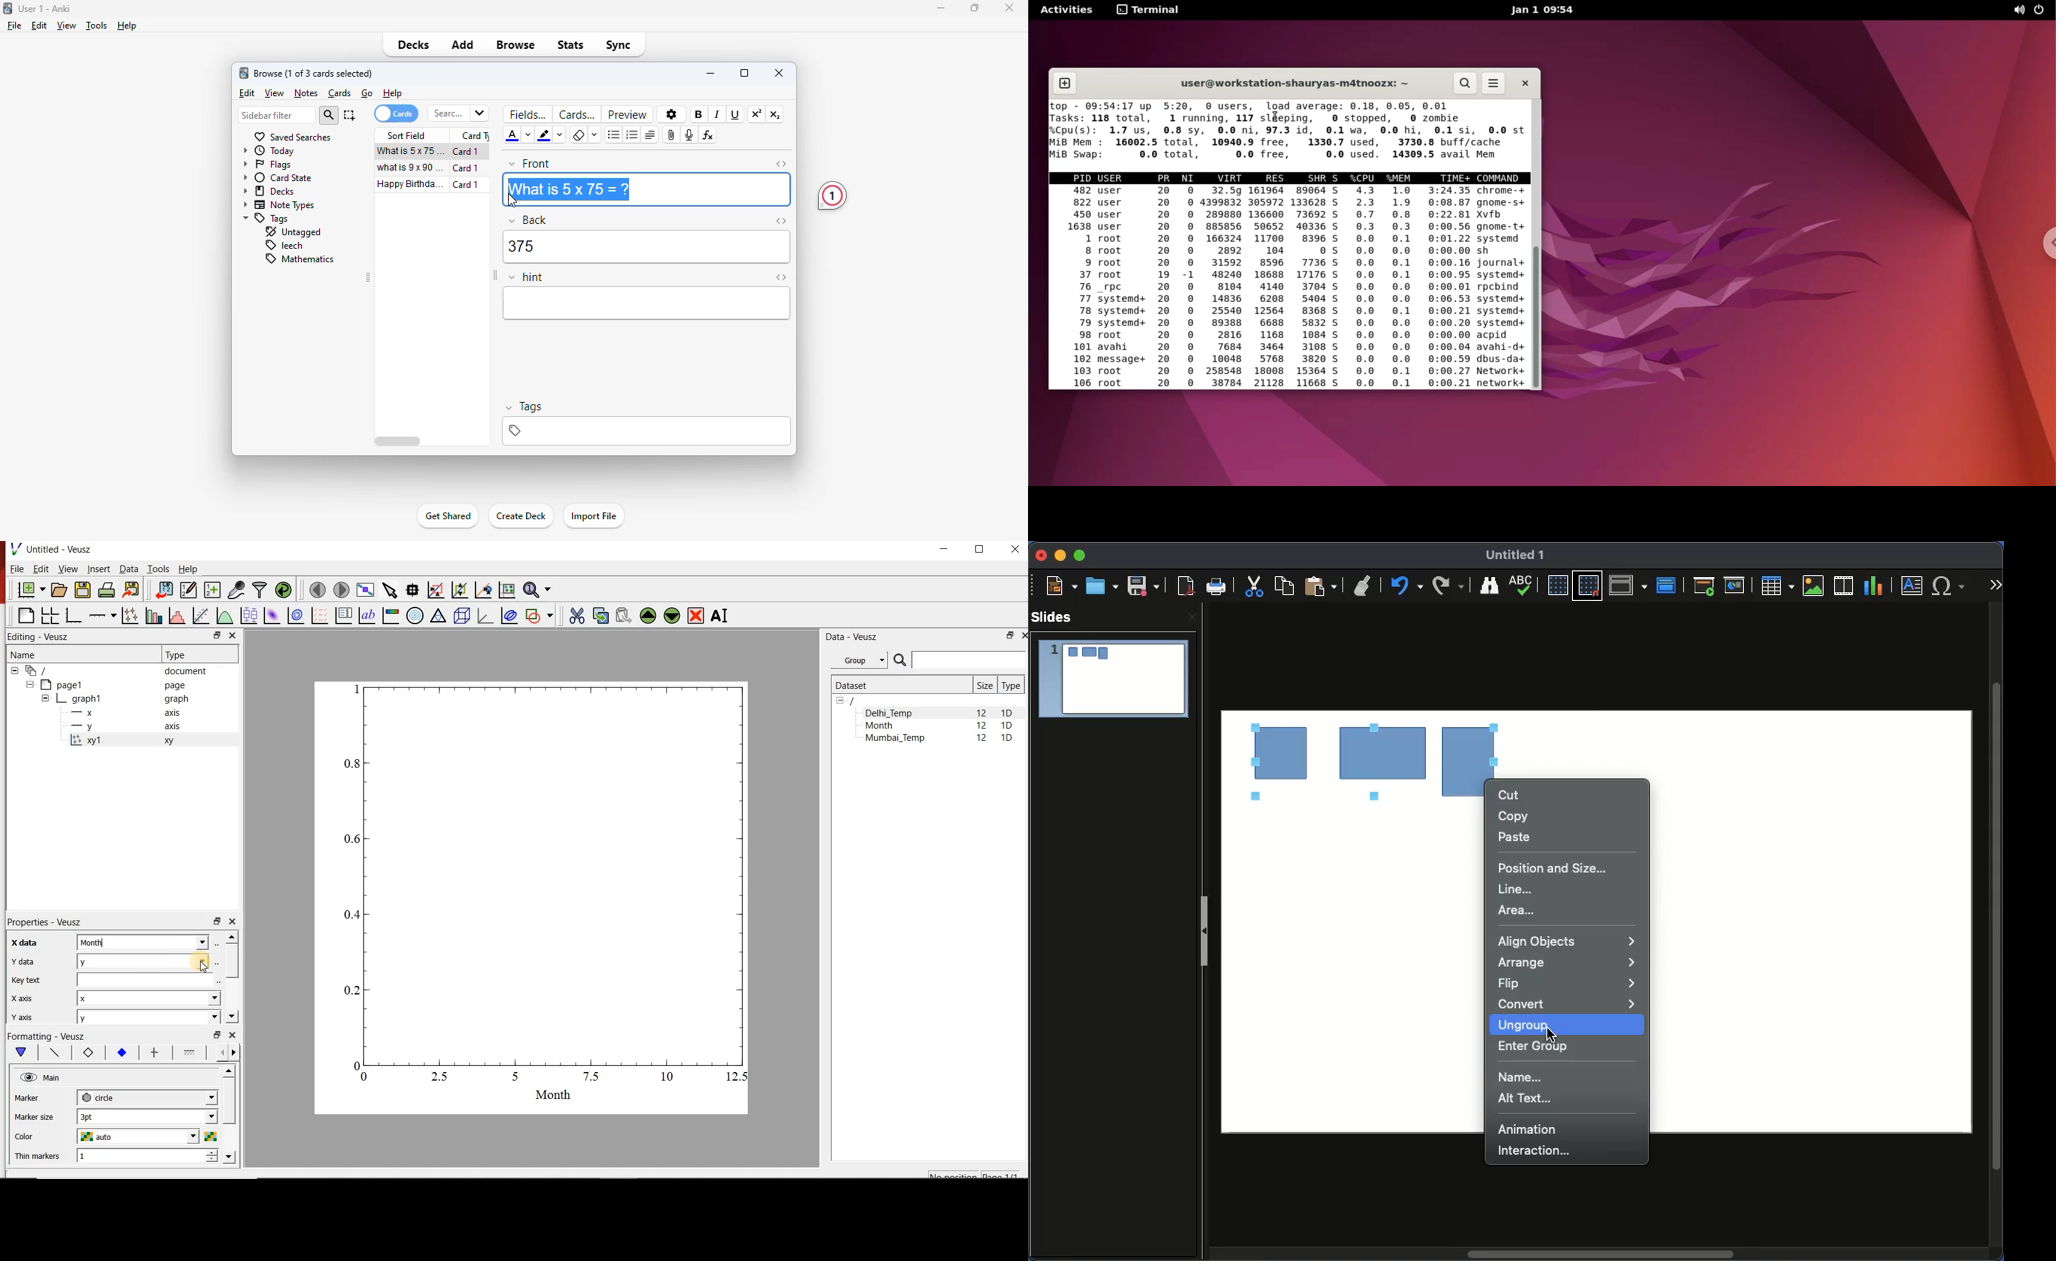  I want to click on Interaction, so click(1539, 1152).